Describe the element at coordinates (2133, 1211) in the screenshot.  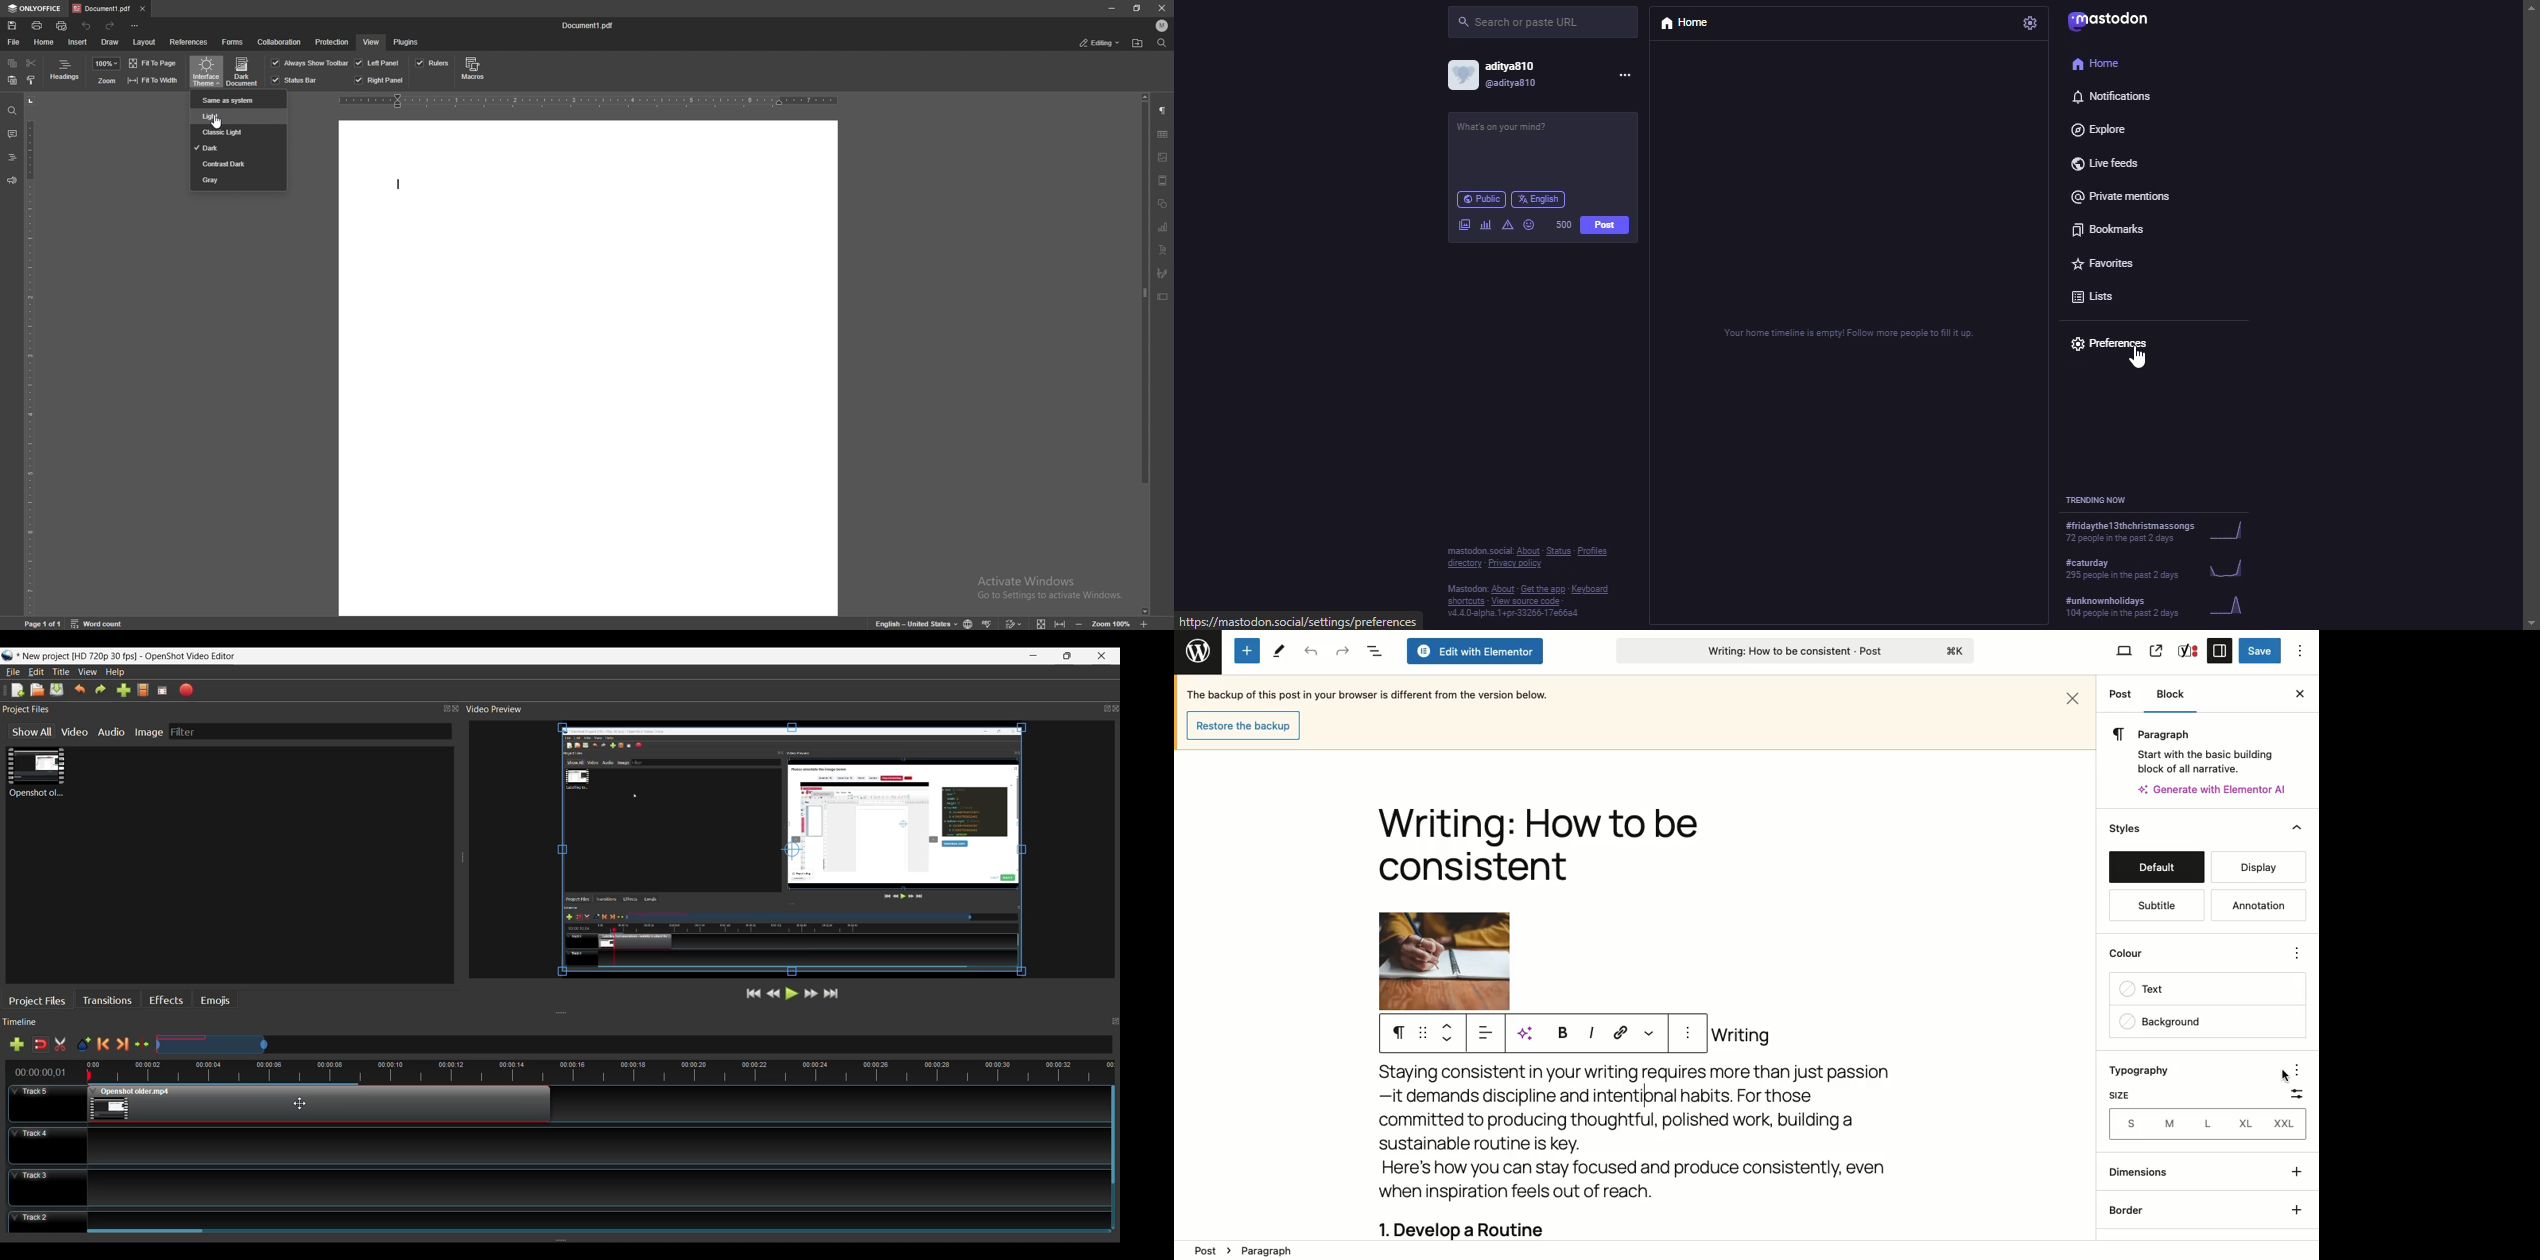
I see `Border` at that location.